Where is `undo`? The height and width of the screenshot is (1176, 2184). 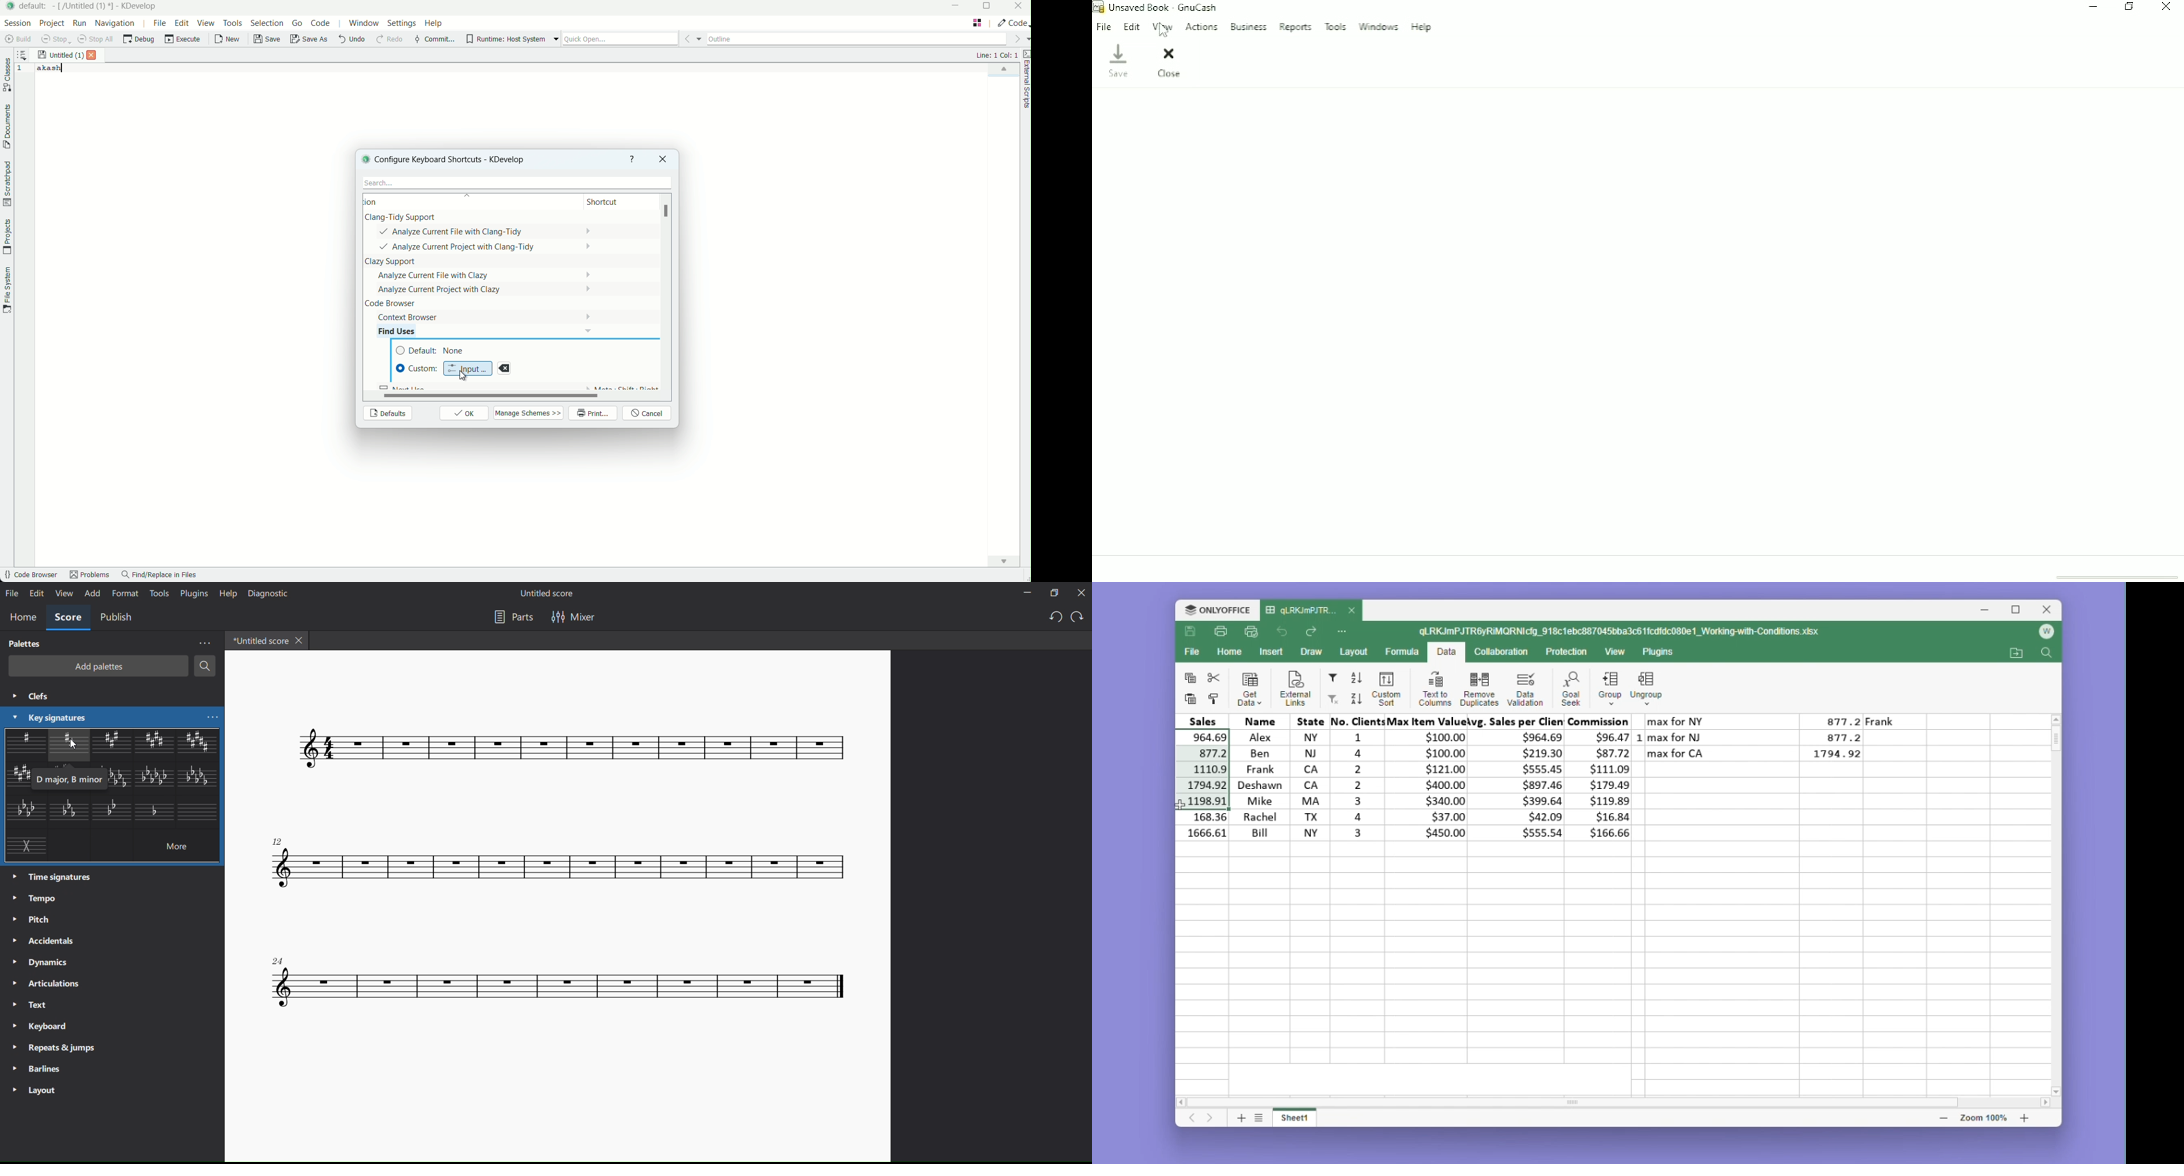
undo is located at coordinates (1053, 618).